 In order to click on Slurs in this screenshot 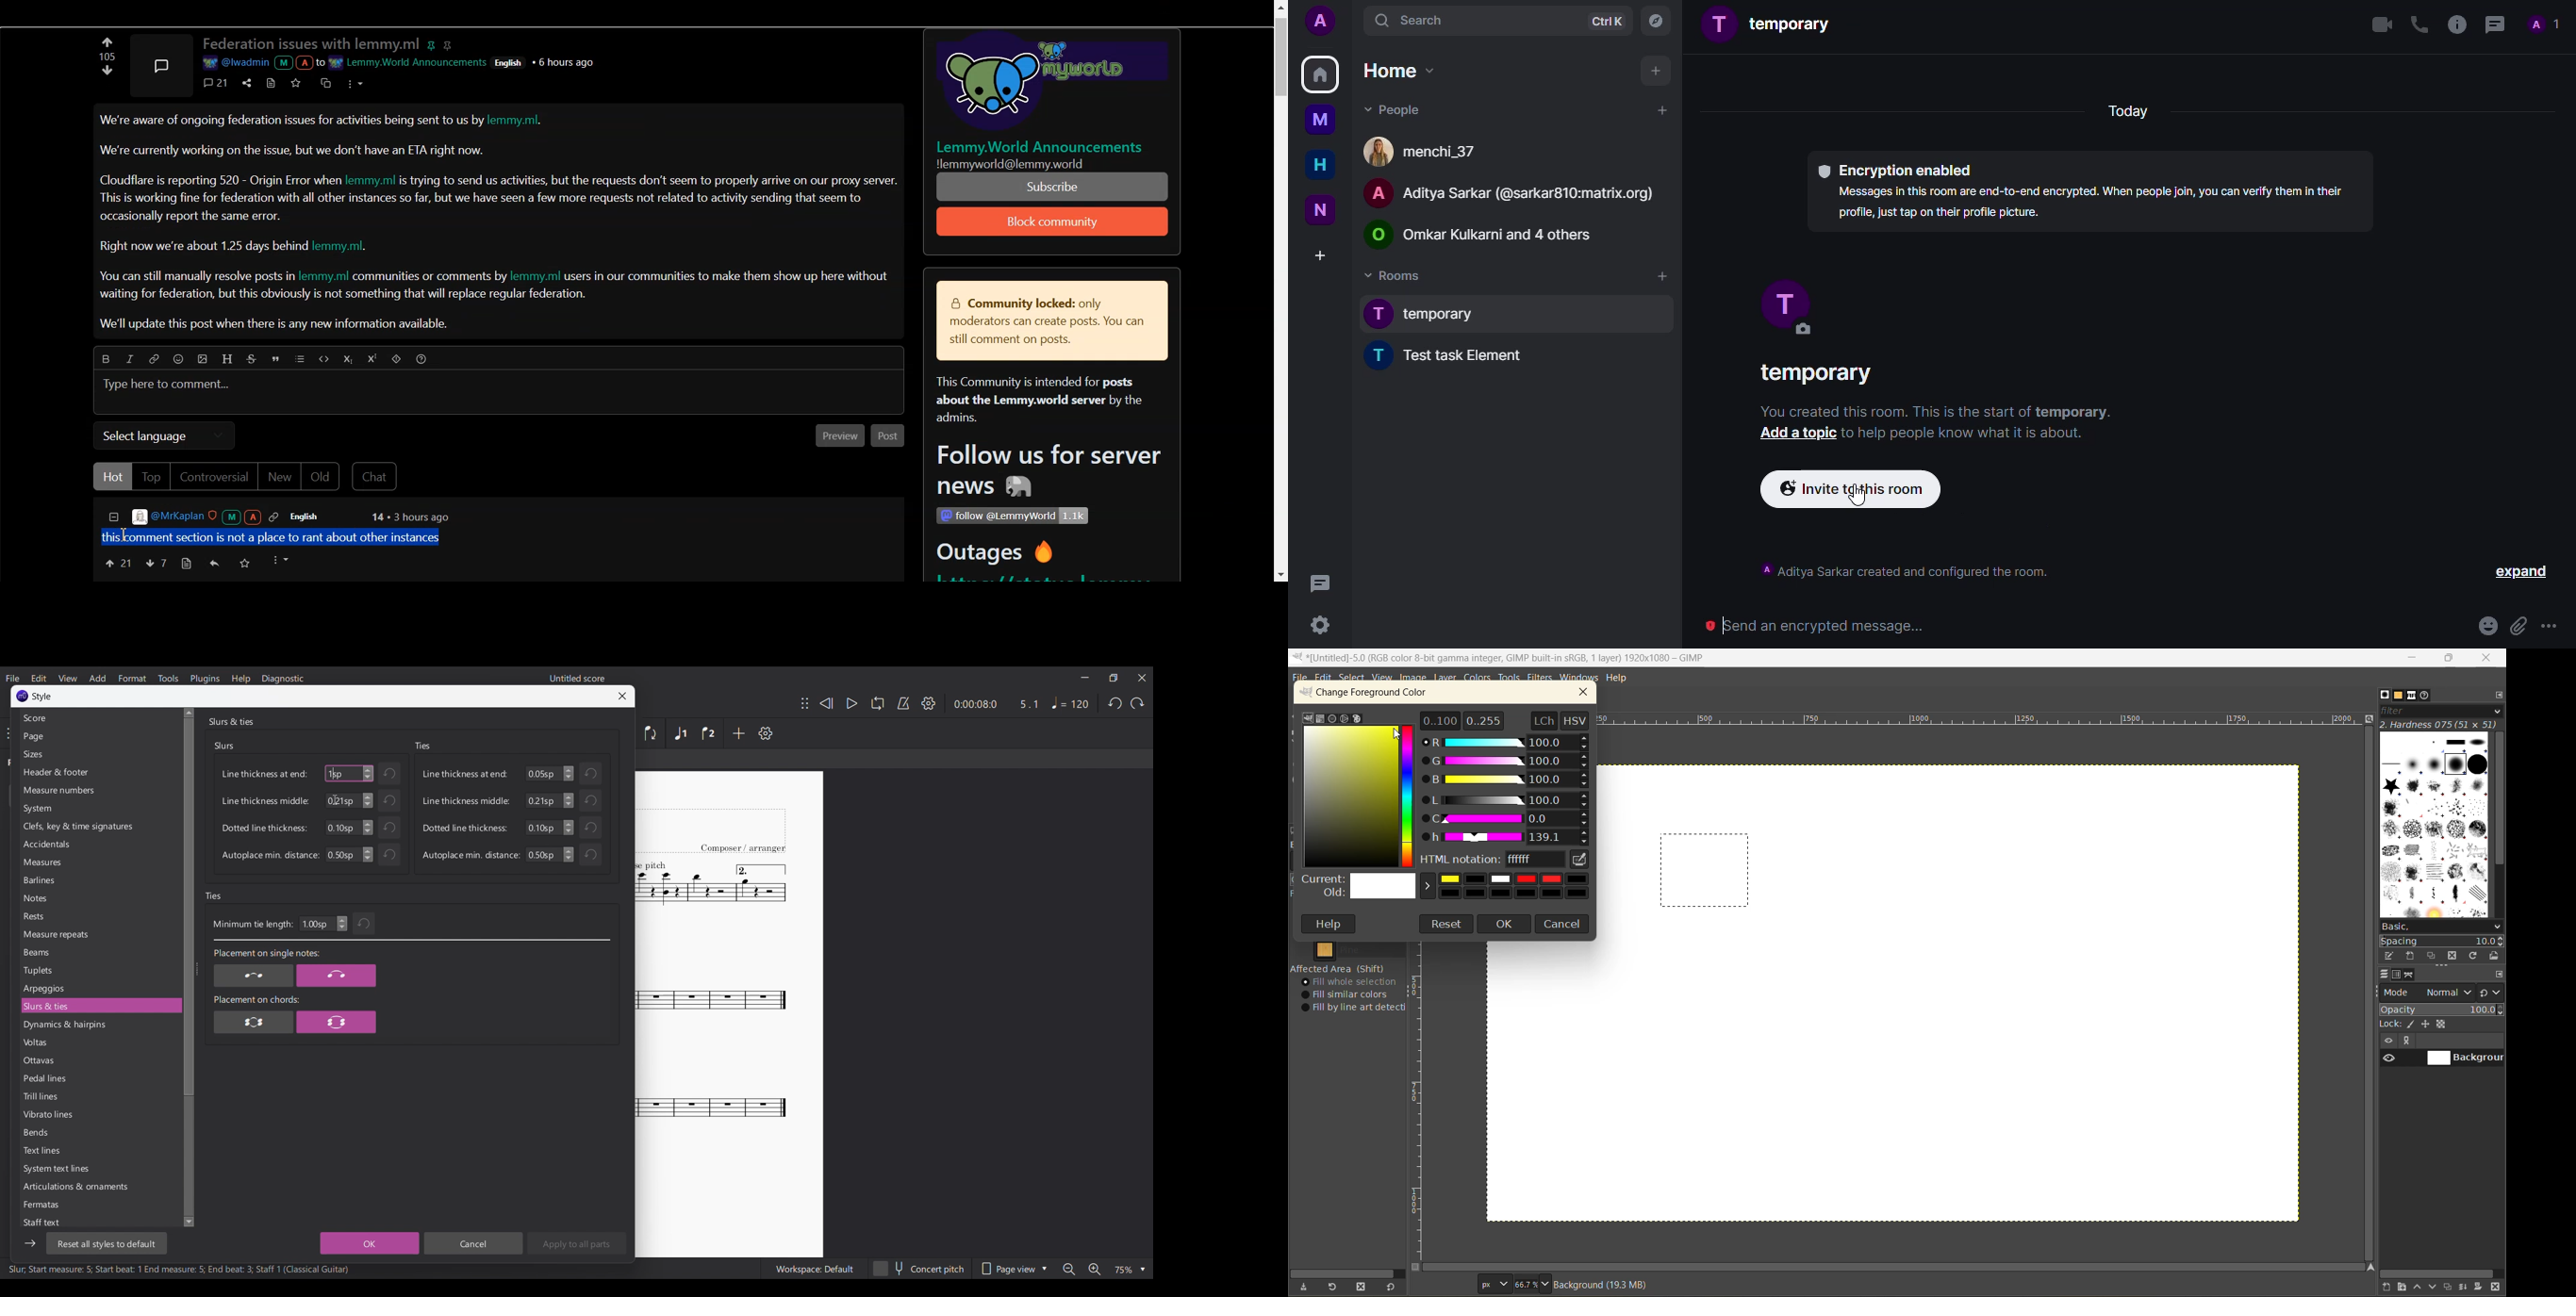, I will do `click(225, 746)`.